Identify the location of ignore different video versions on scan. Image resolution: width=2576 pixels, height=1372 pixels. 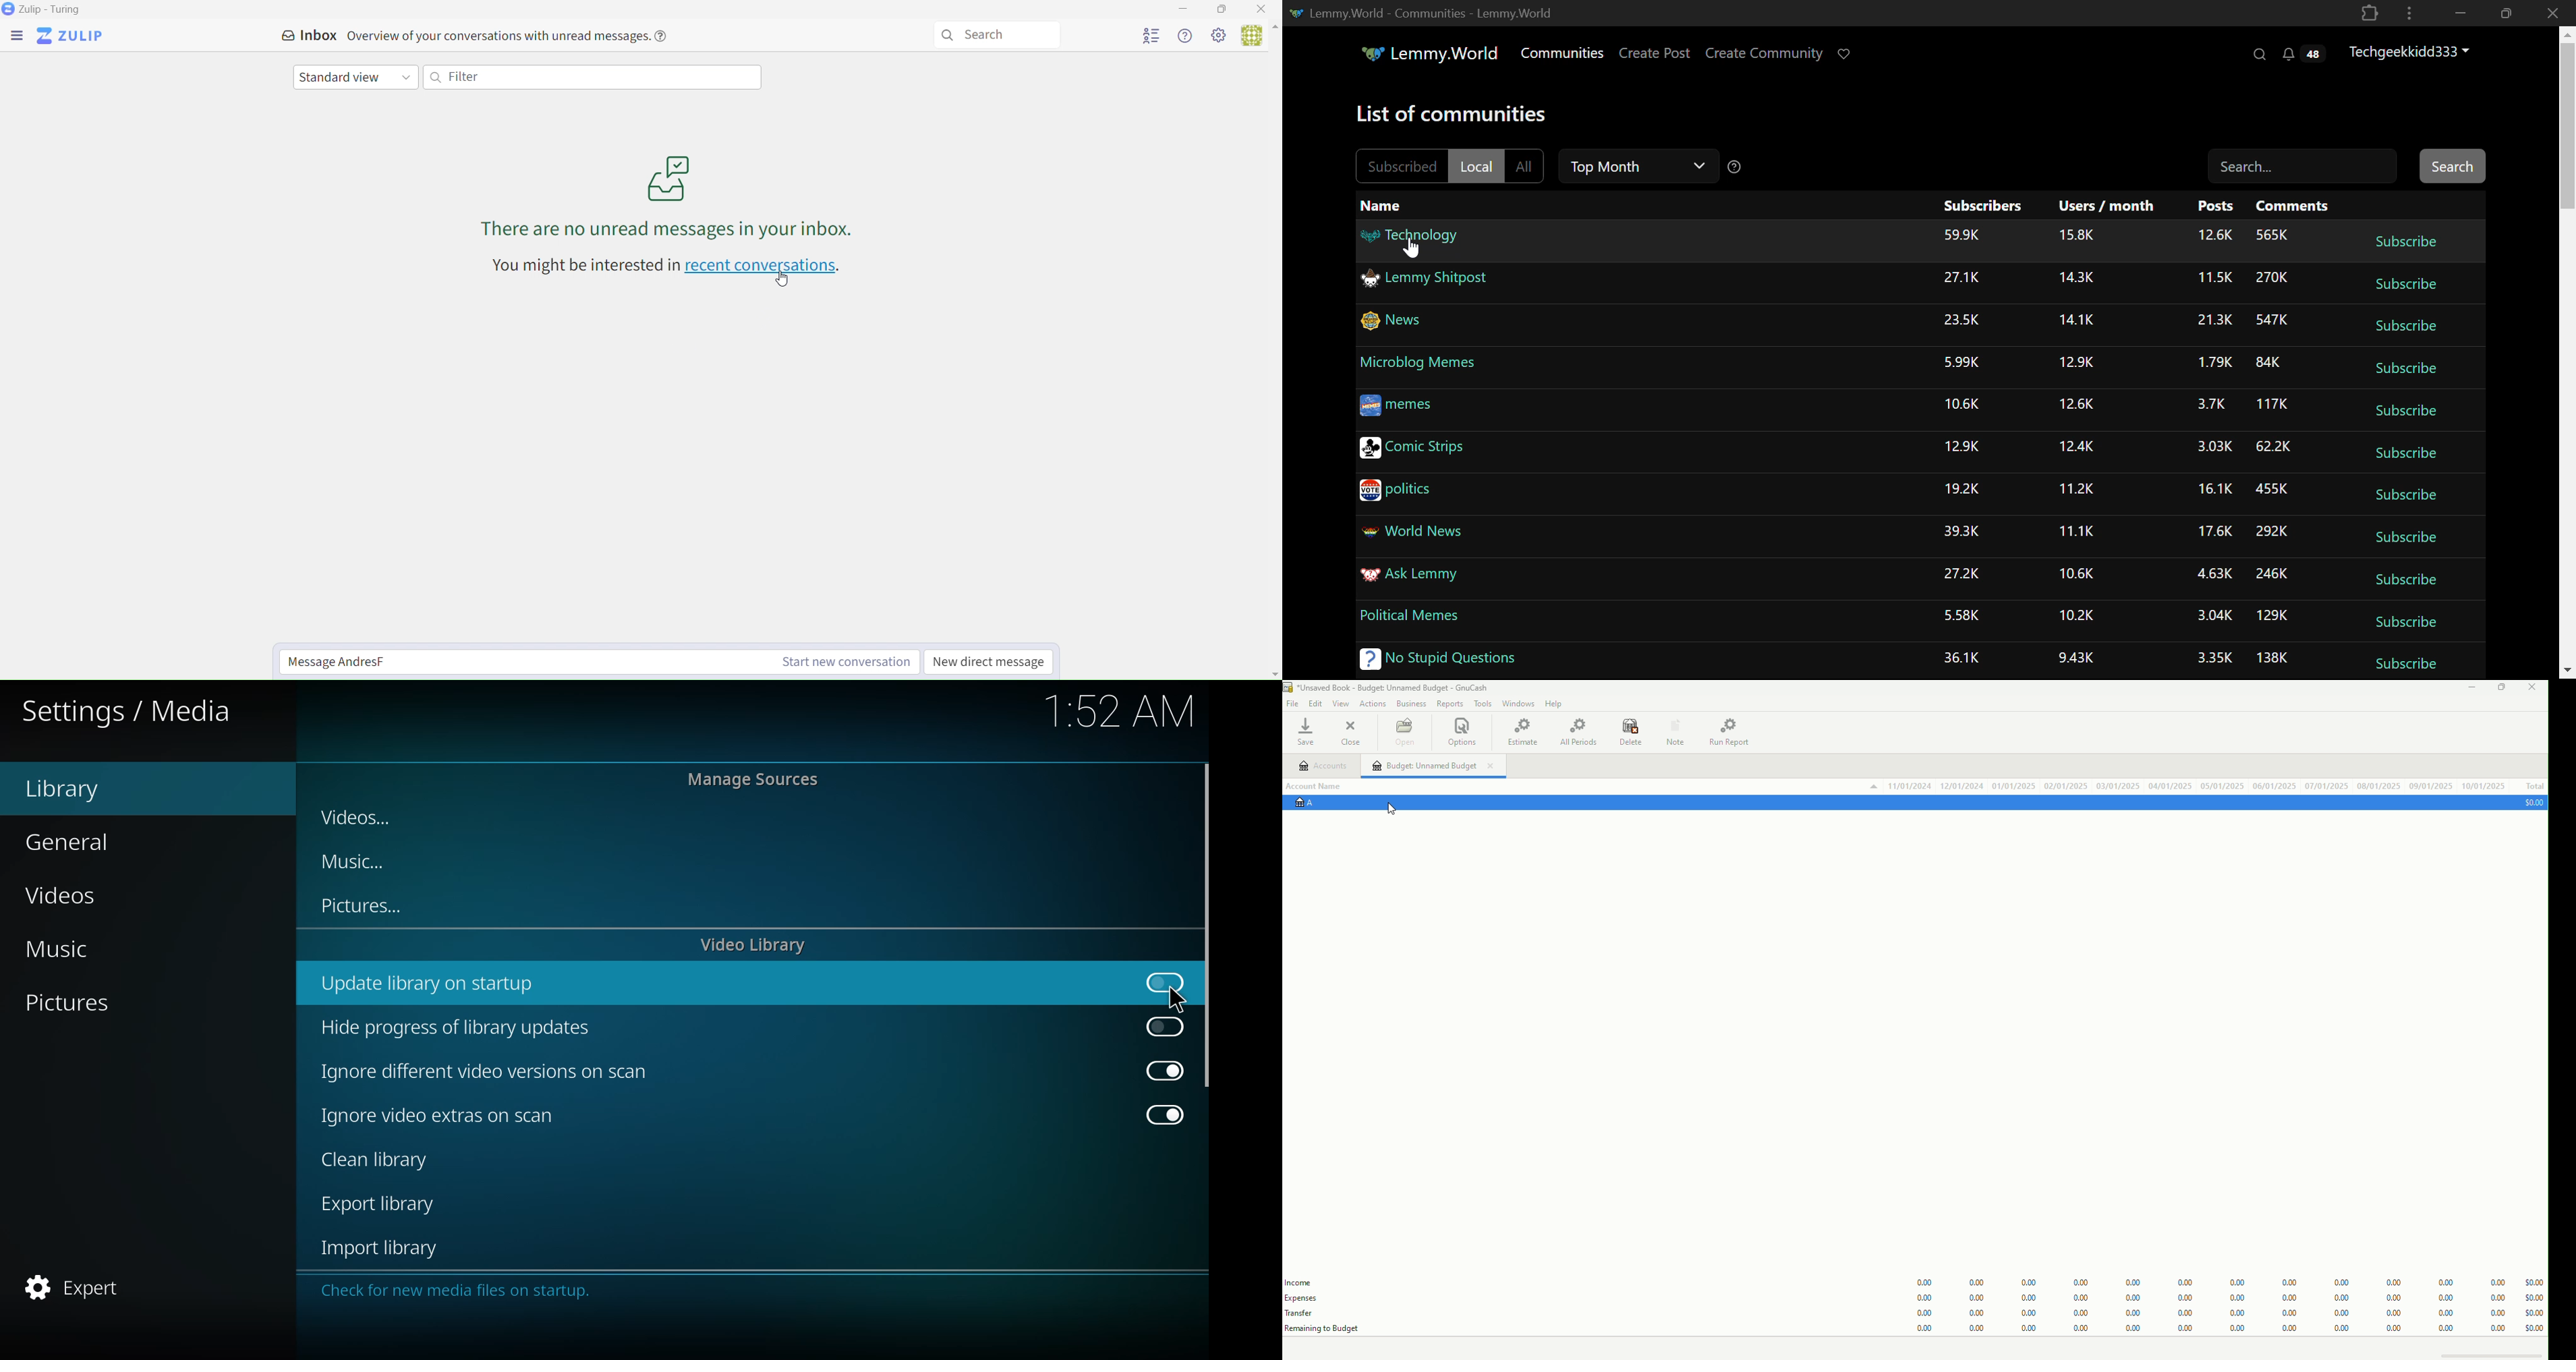
(488, 1072).